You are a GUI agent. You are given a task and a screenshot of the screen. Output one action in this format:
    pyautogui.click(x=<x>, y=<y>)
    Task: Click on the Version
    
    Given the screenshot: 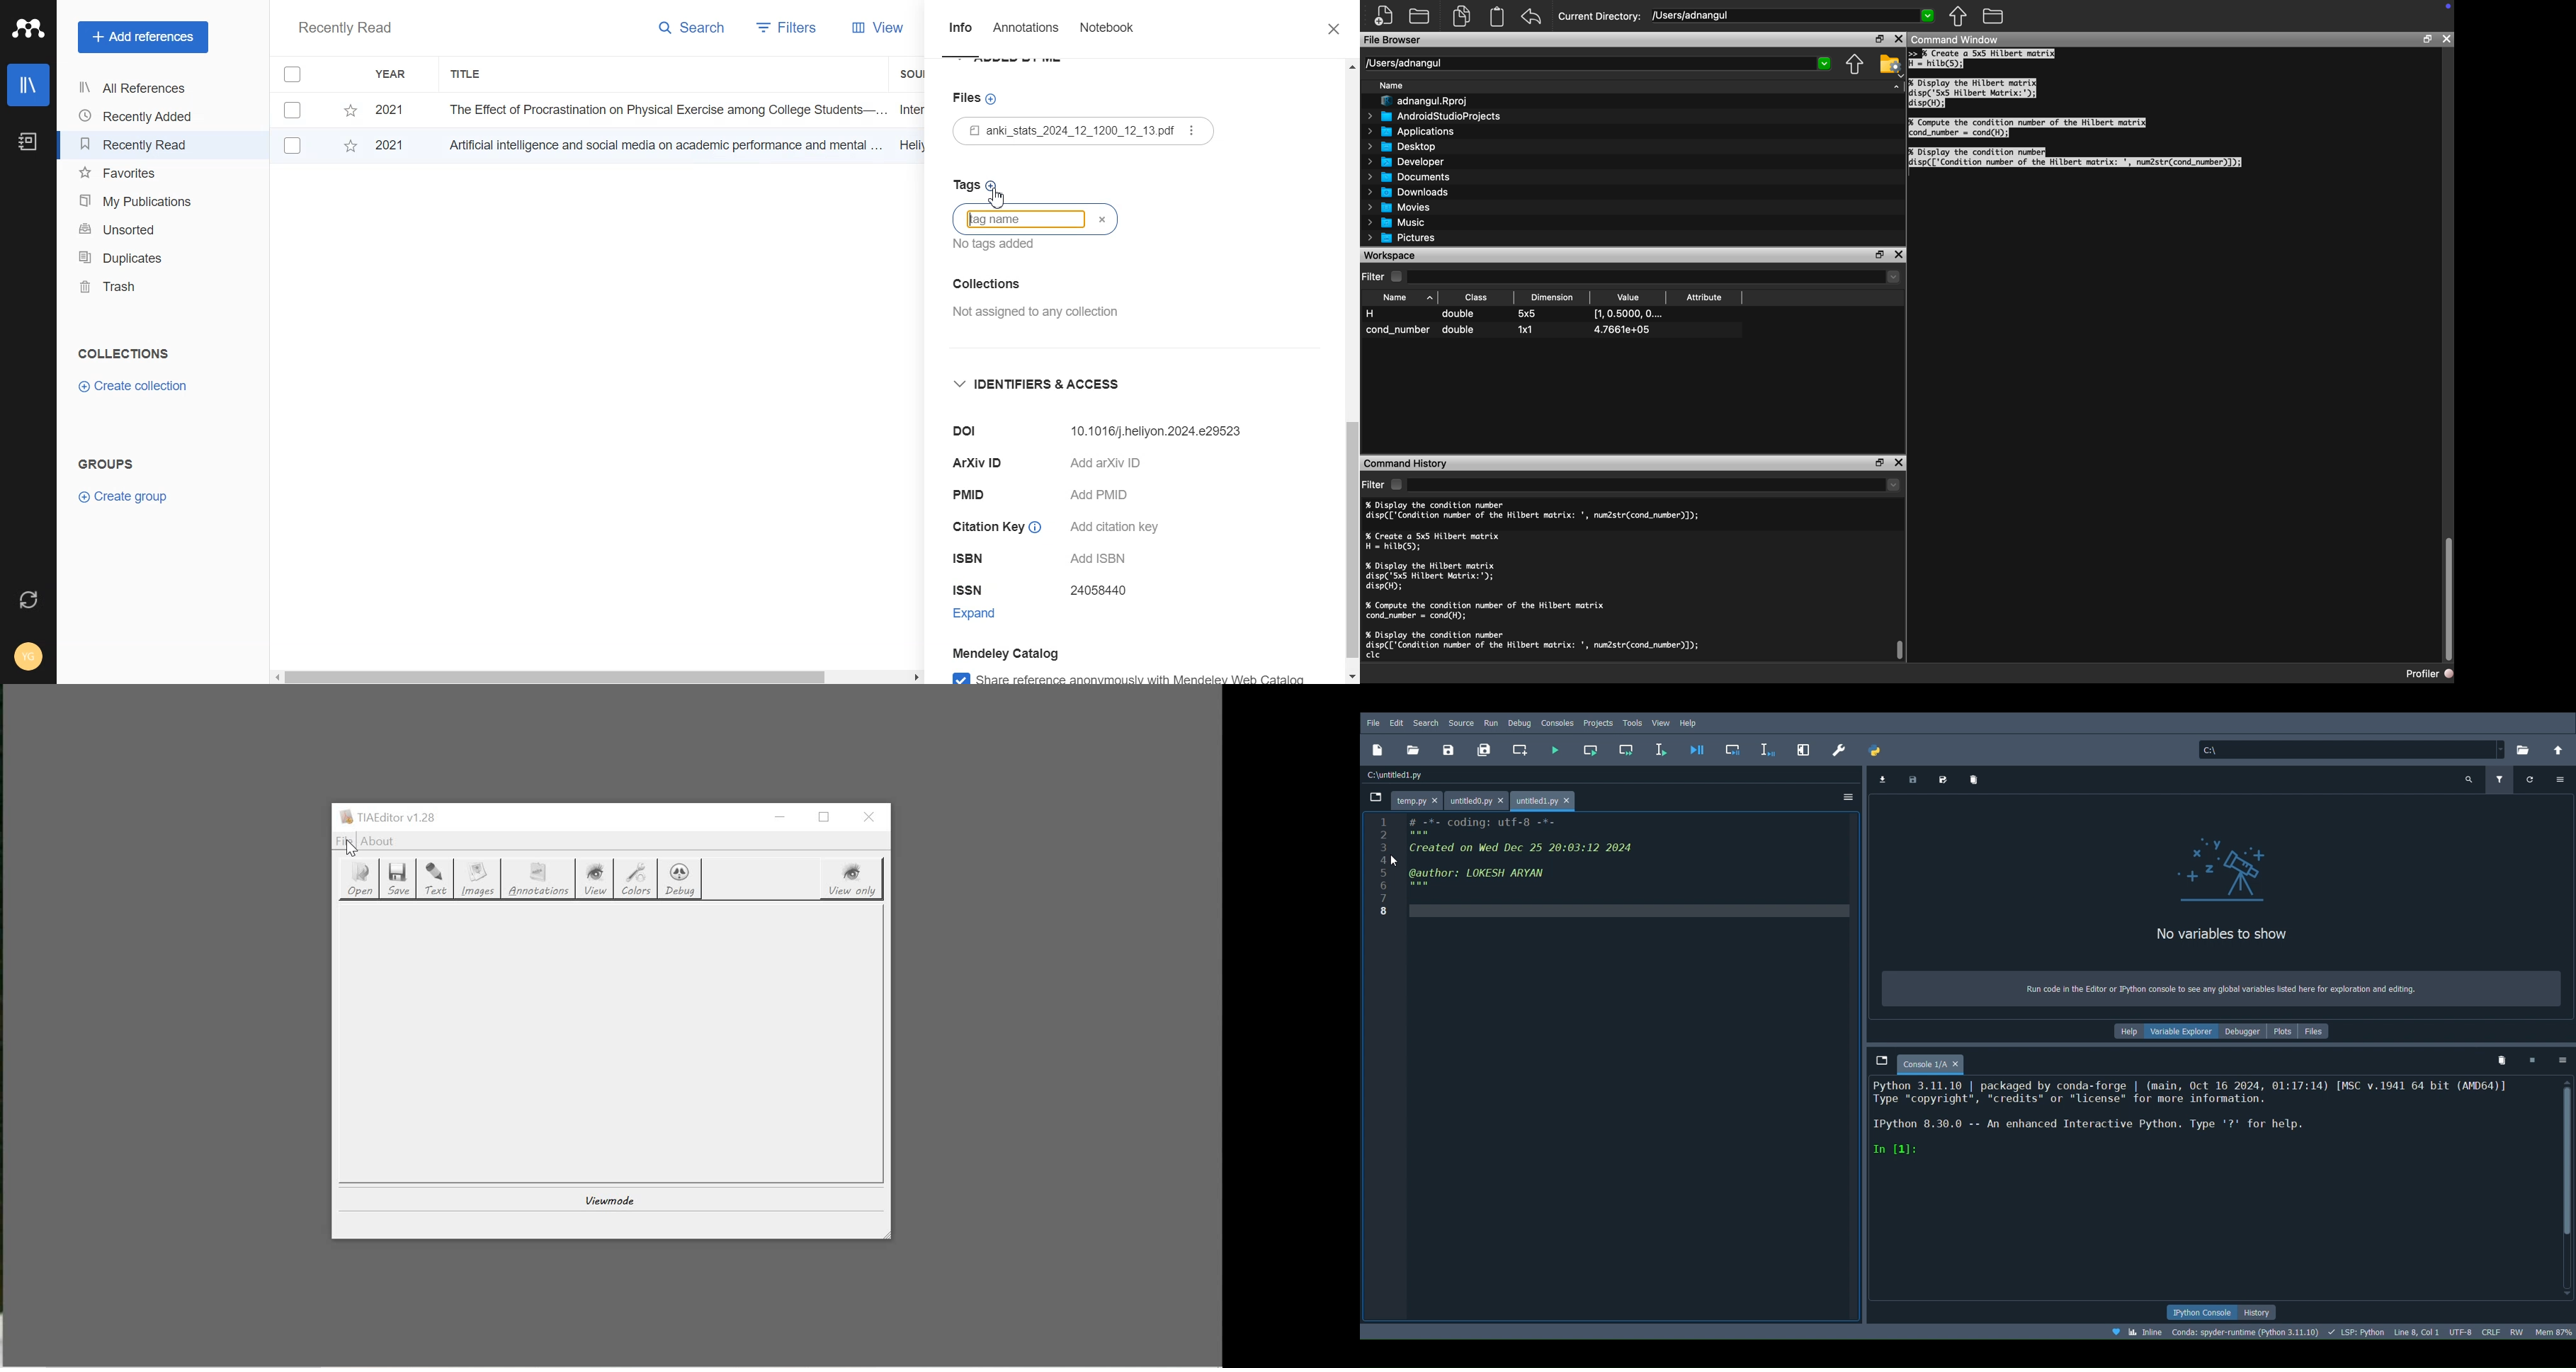 What is the action you would take?
    pyautogui.click(x=2246, y=1331)
    